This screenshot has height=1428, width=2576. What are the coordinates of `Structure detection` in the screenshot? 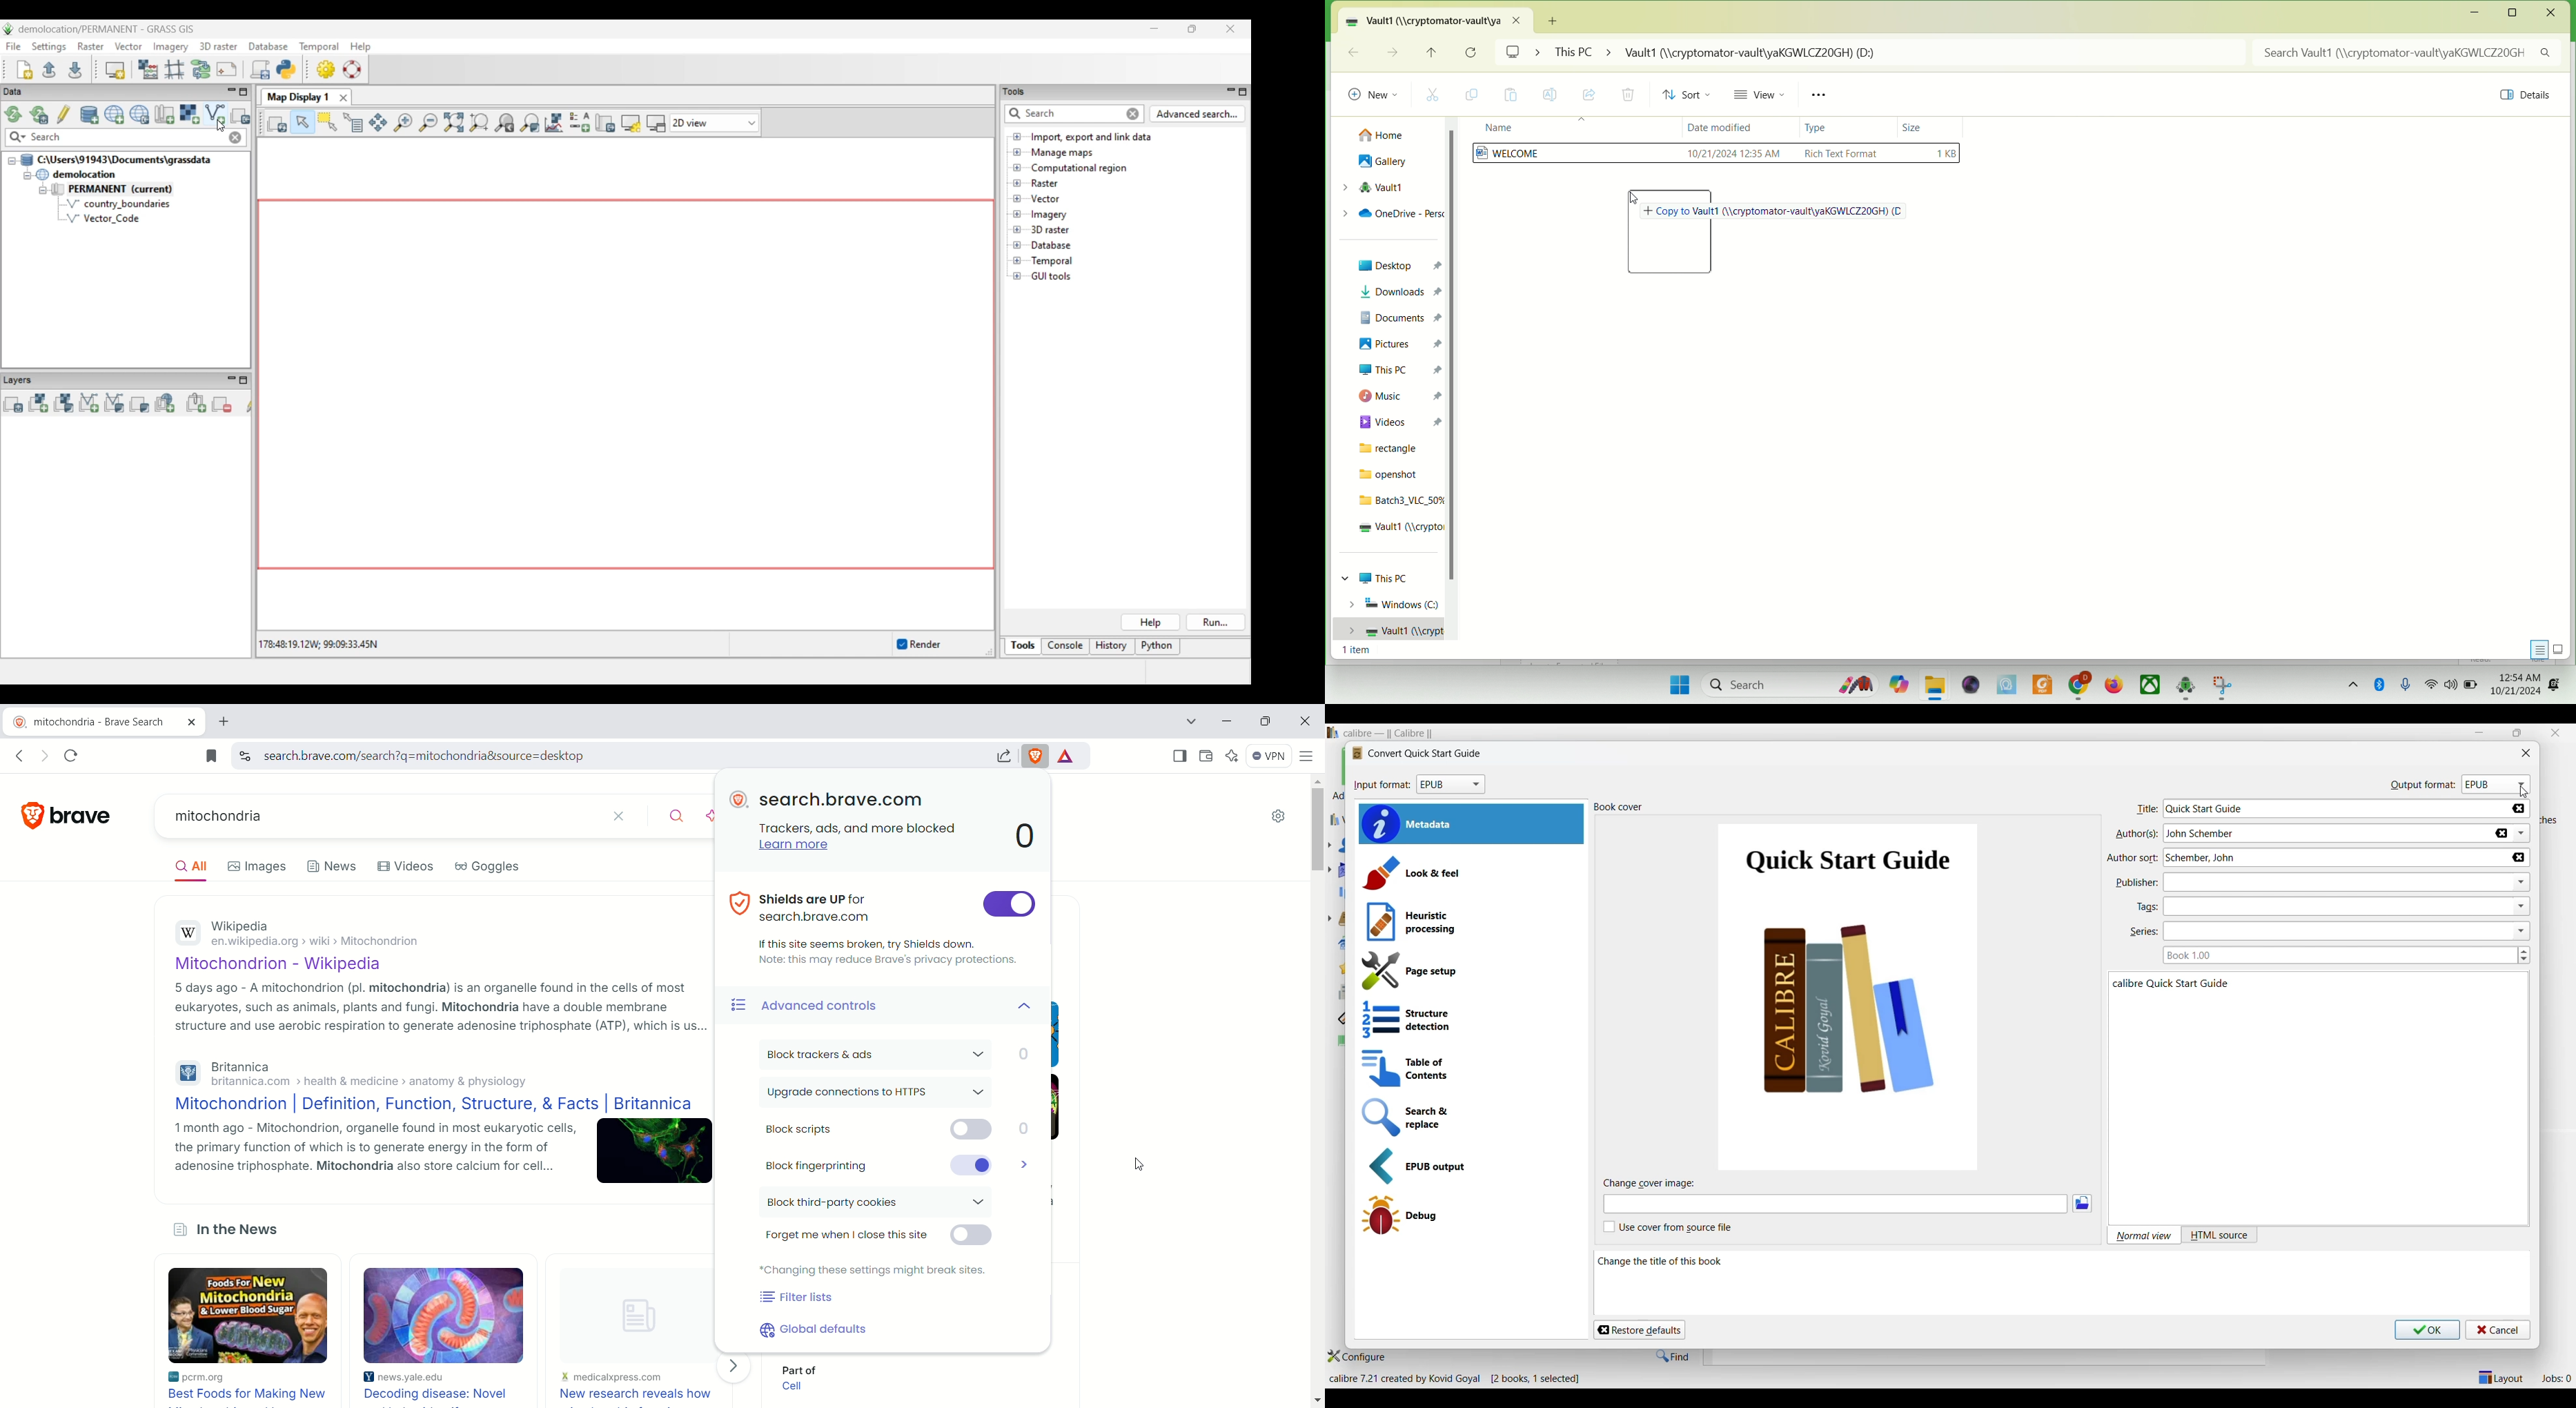 It's located at (1470, 1020).